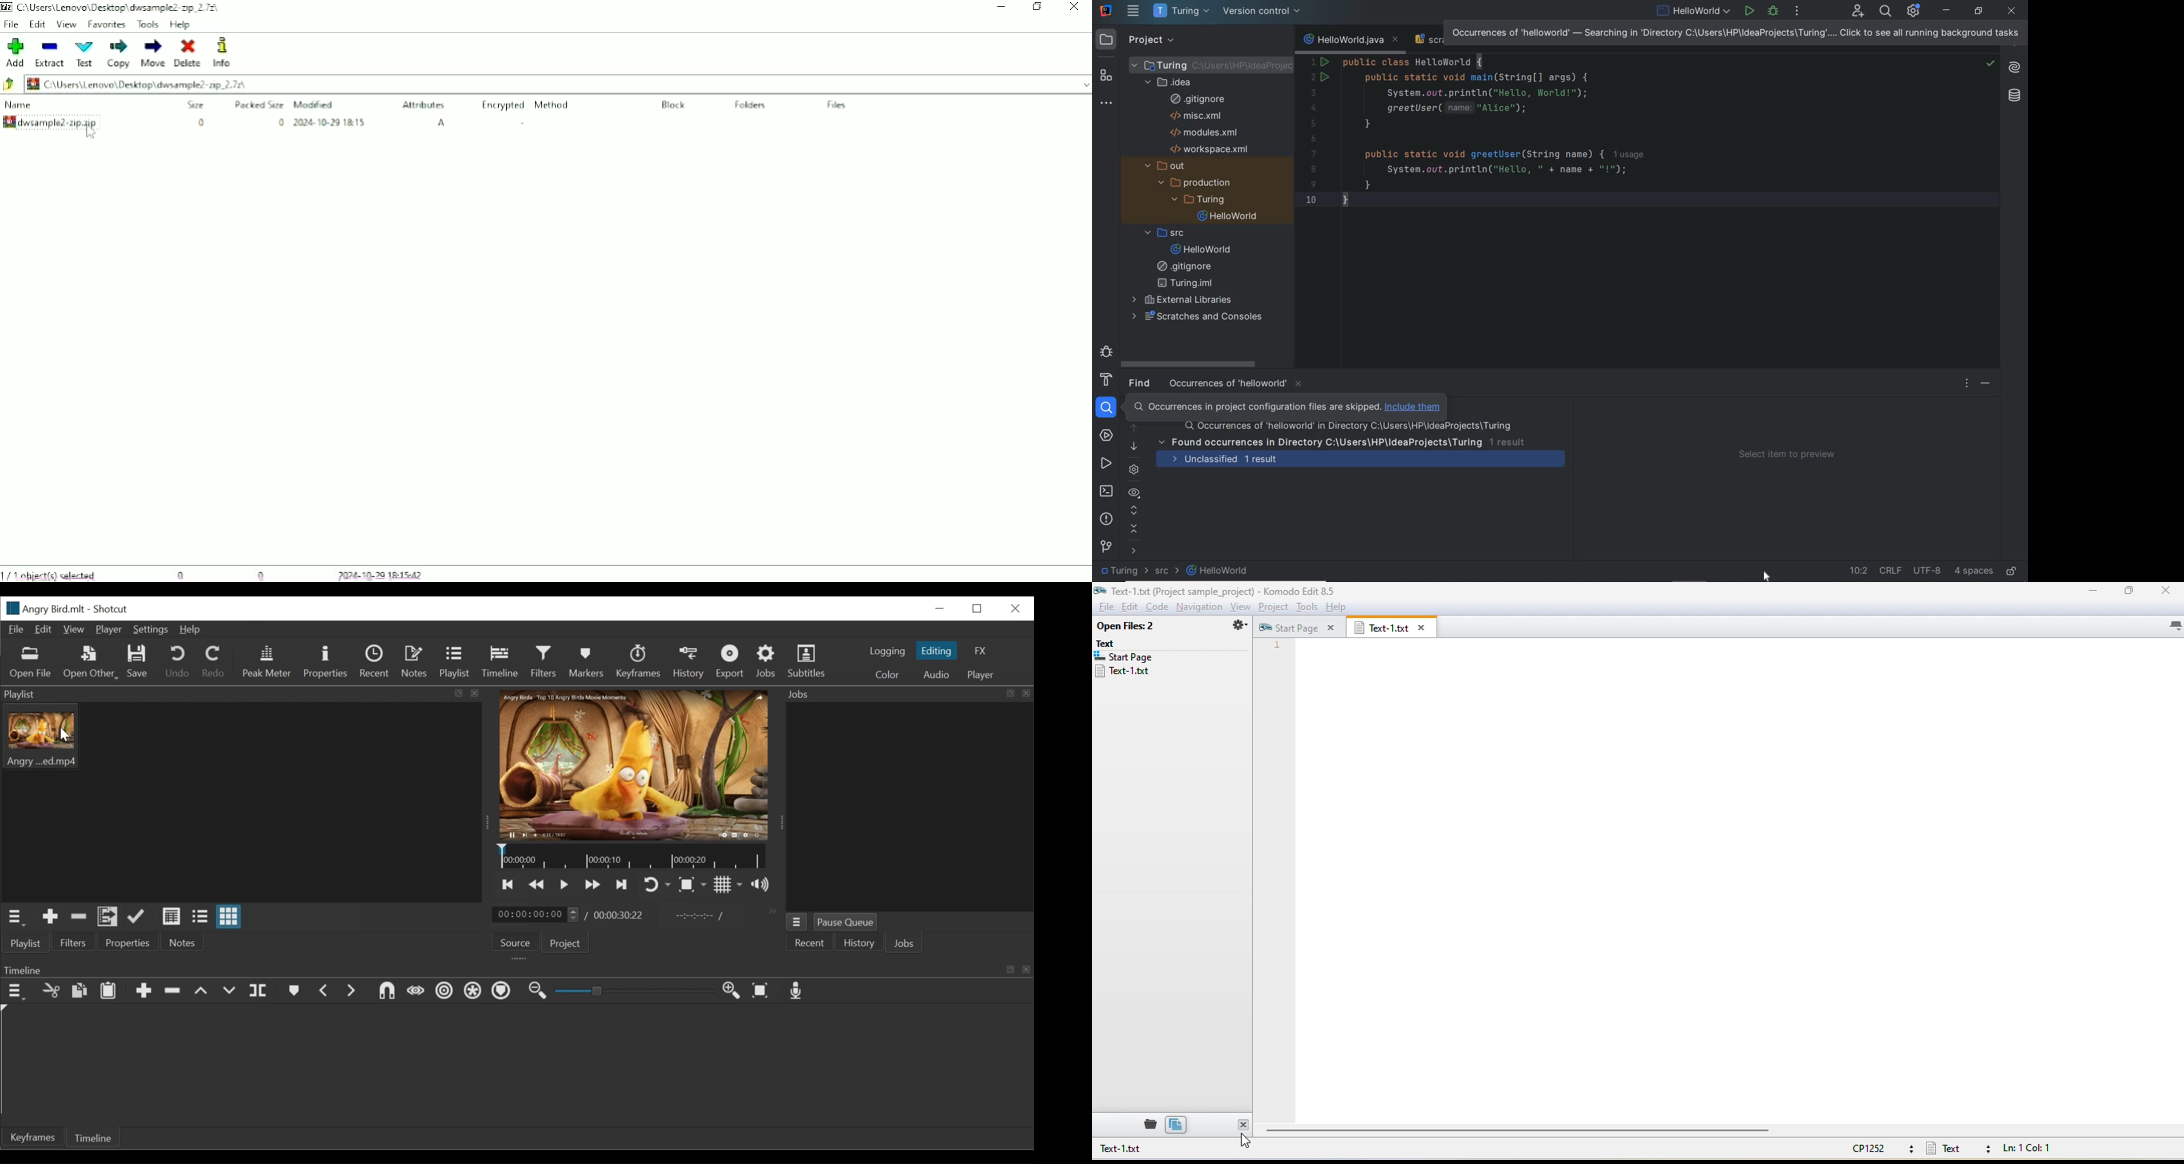  What do you see at coordinates (564, 884) in the screenshot?
I see `Toggle play or pause (space)` at bounding box center [564, 884].